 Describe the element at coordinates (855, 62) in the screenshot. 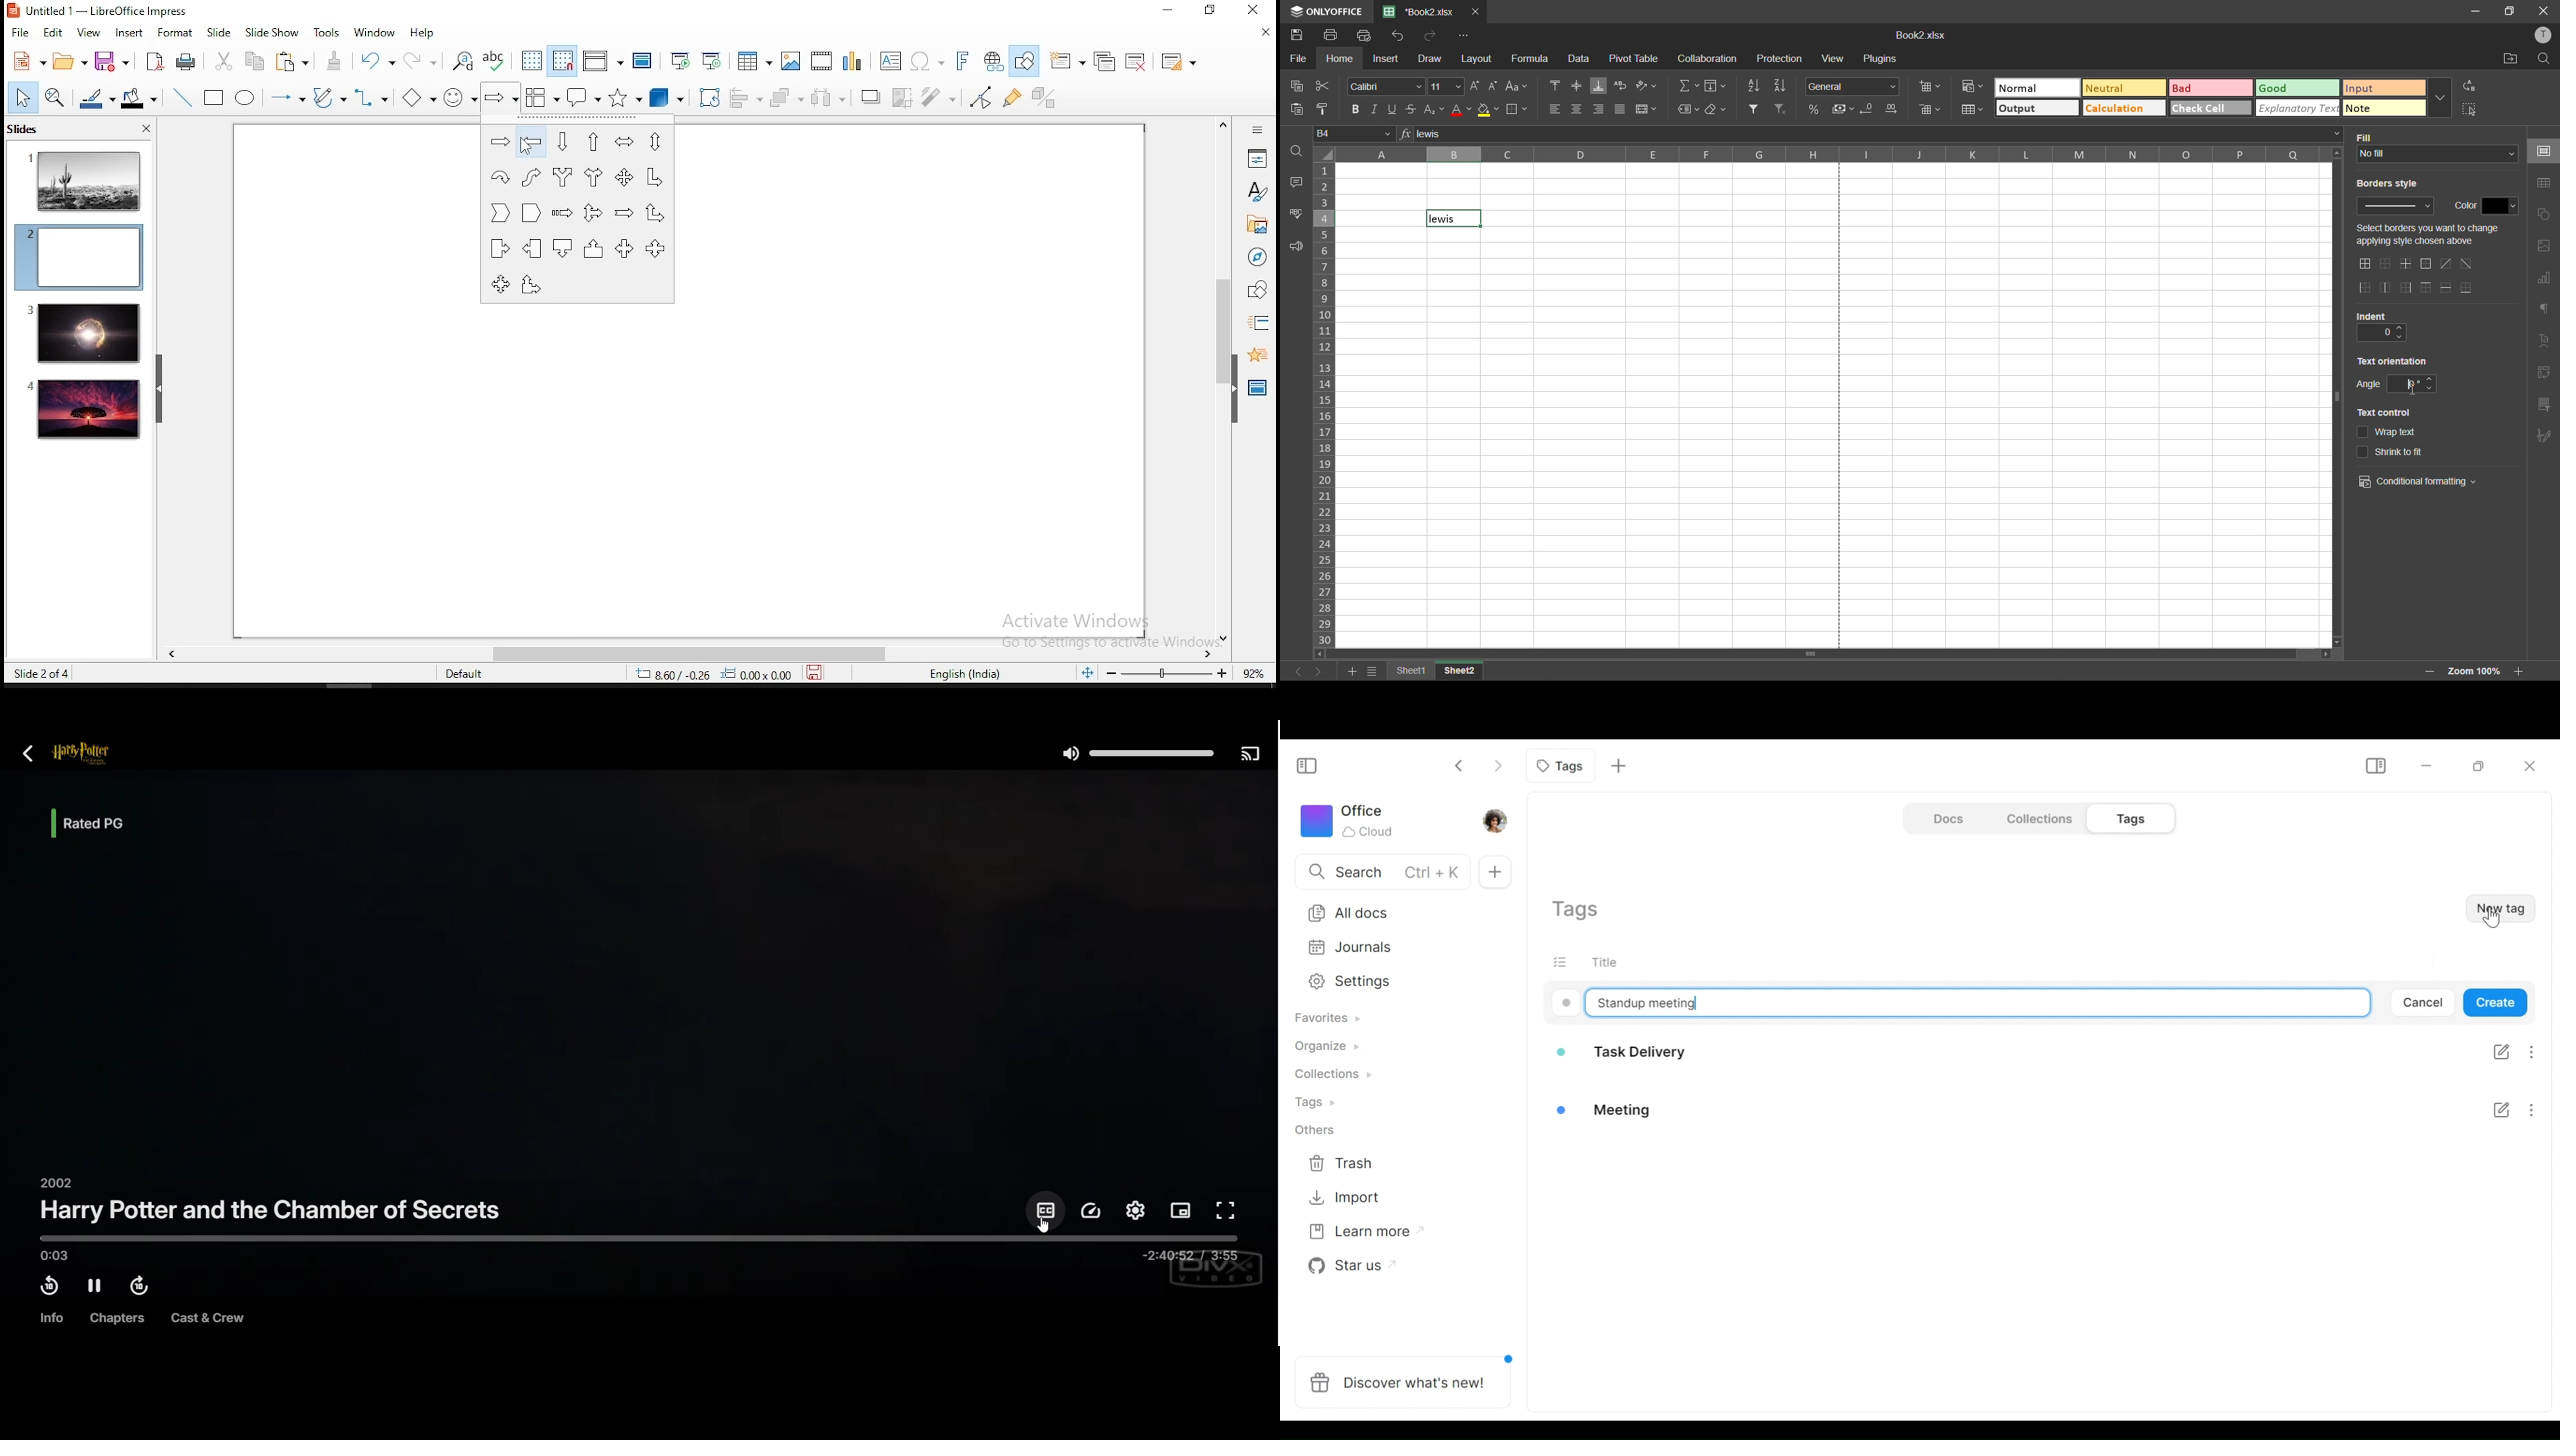

I see `charts` at that location.